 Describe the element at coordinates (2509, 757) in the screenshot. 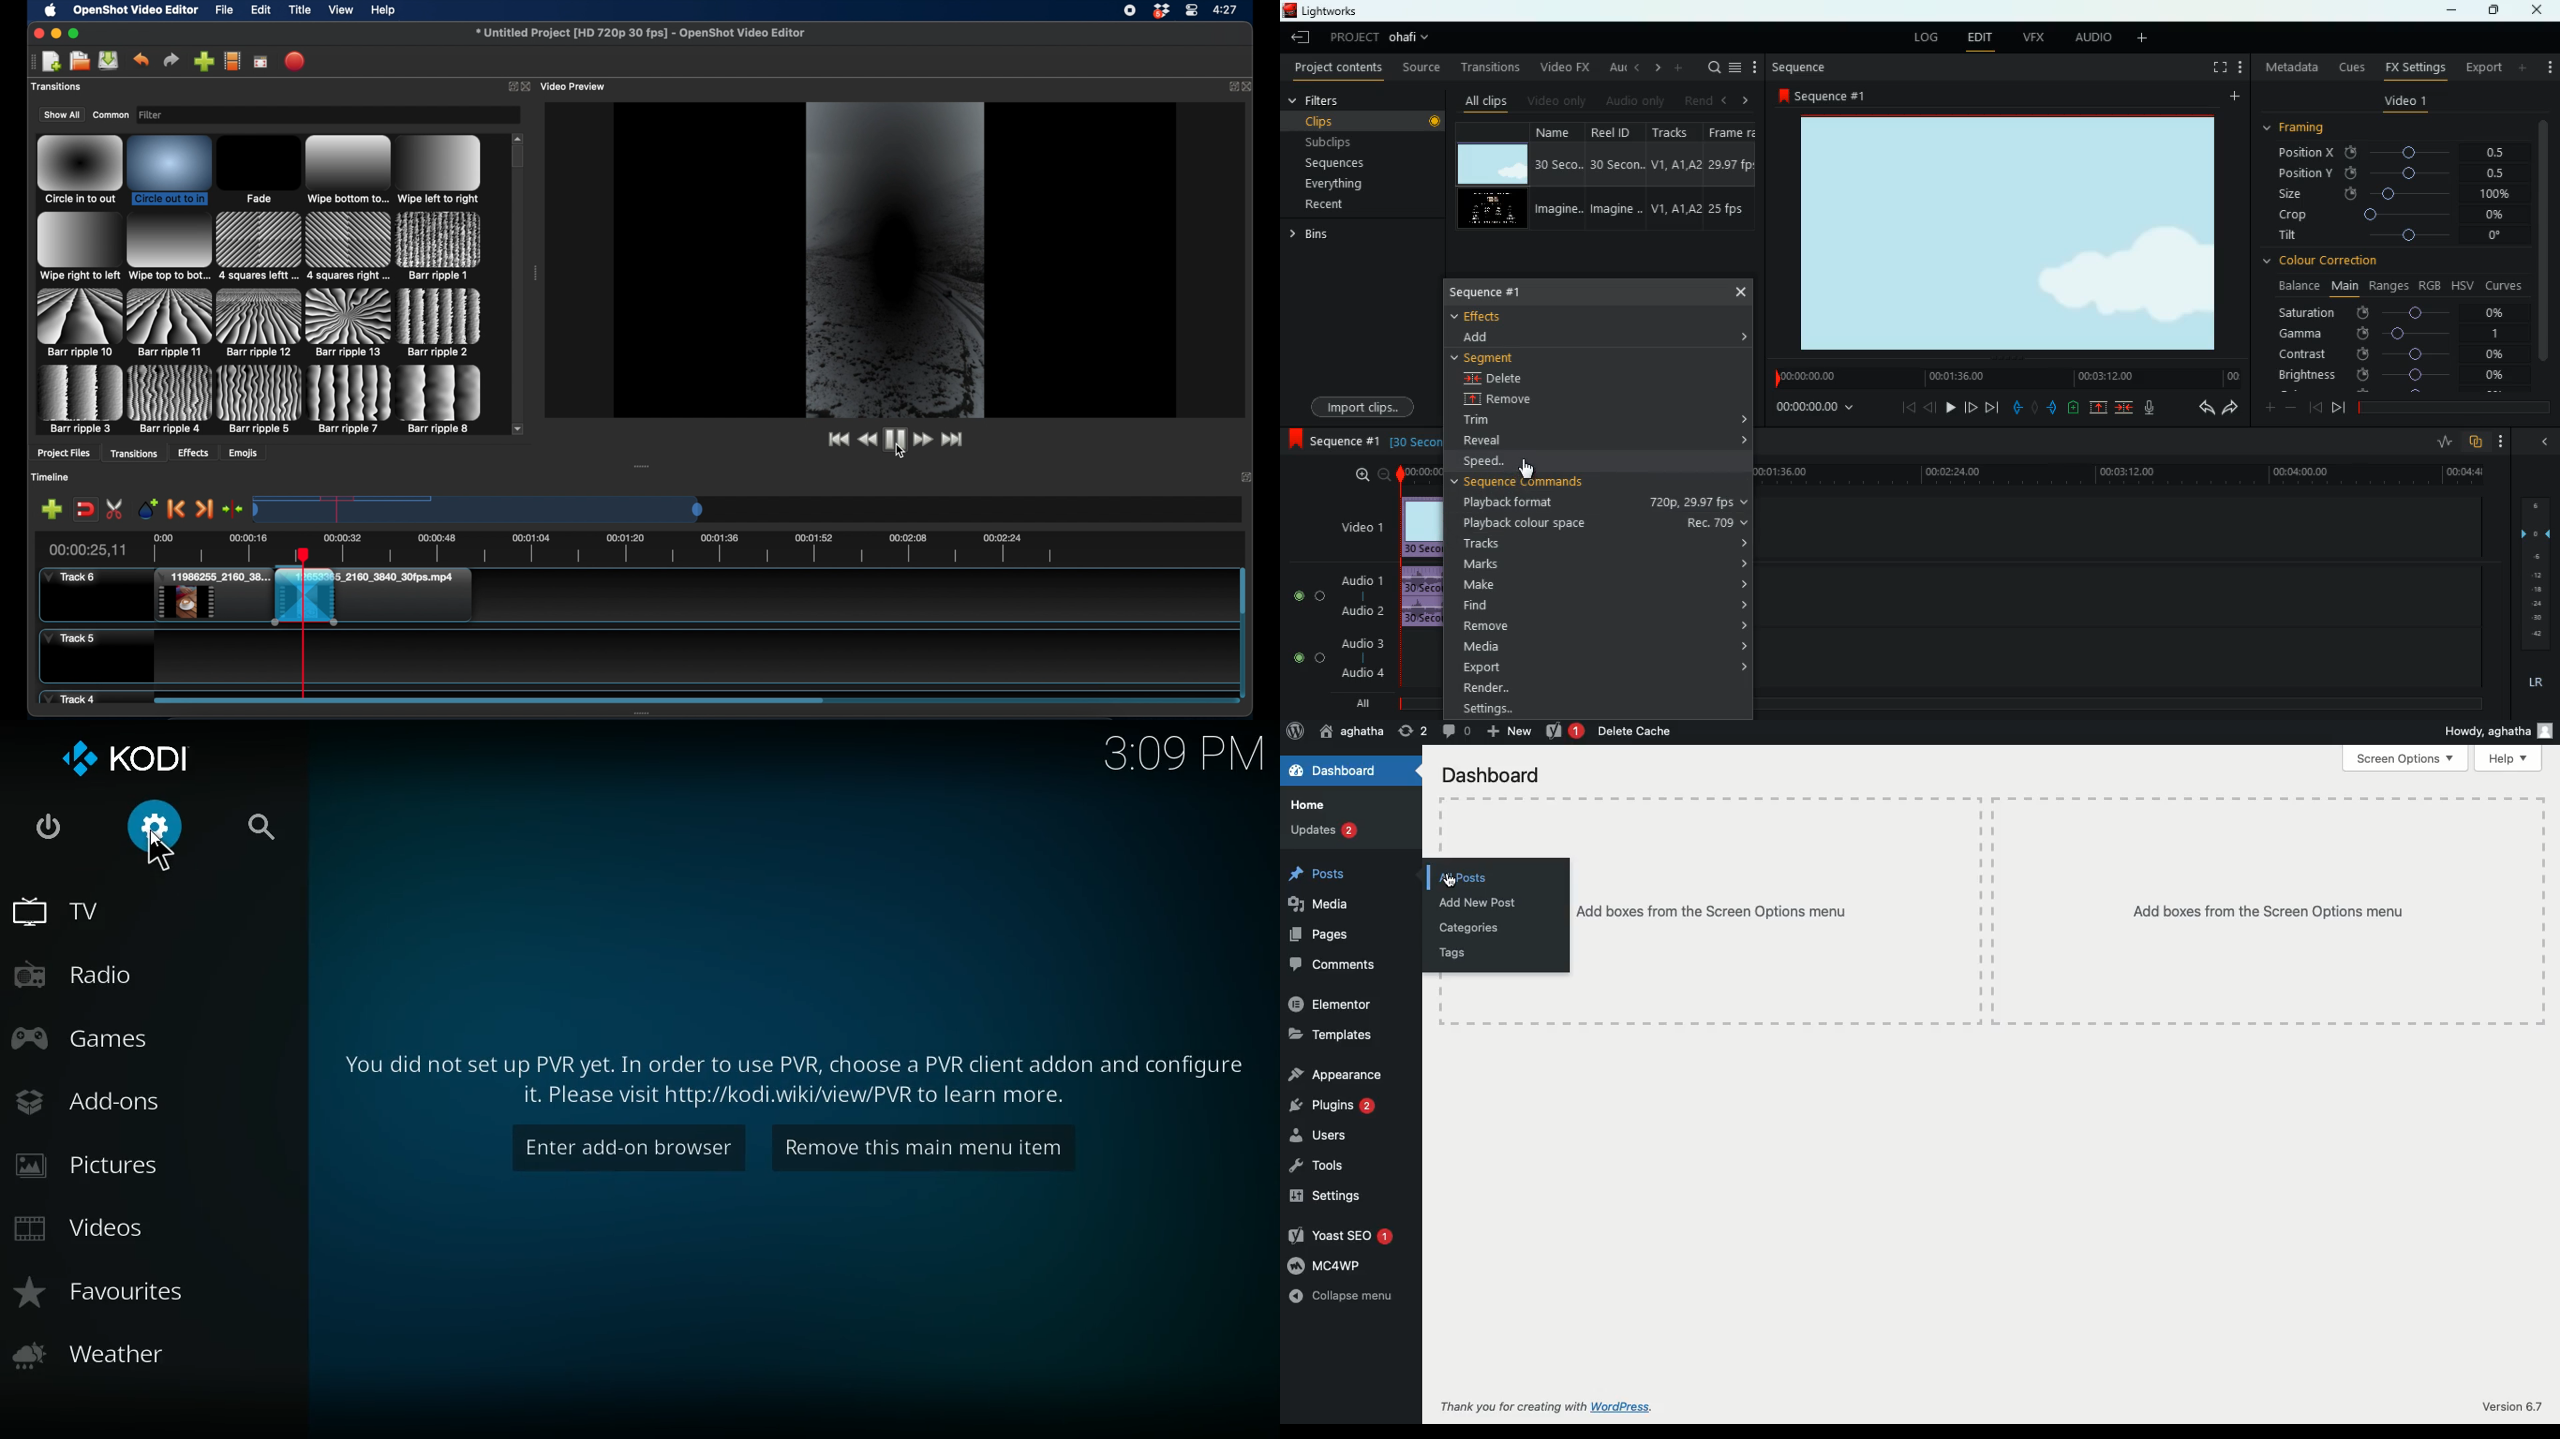

I see `Help` at that location.